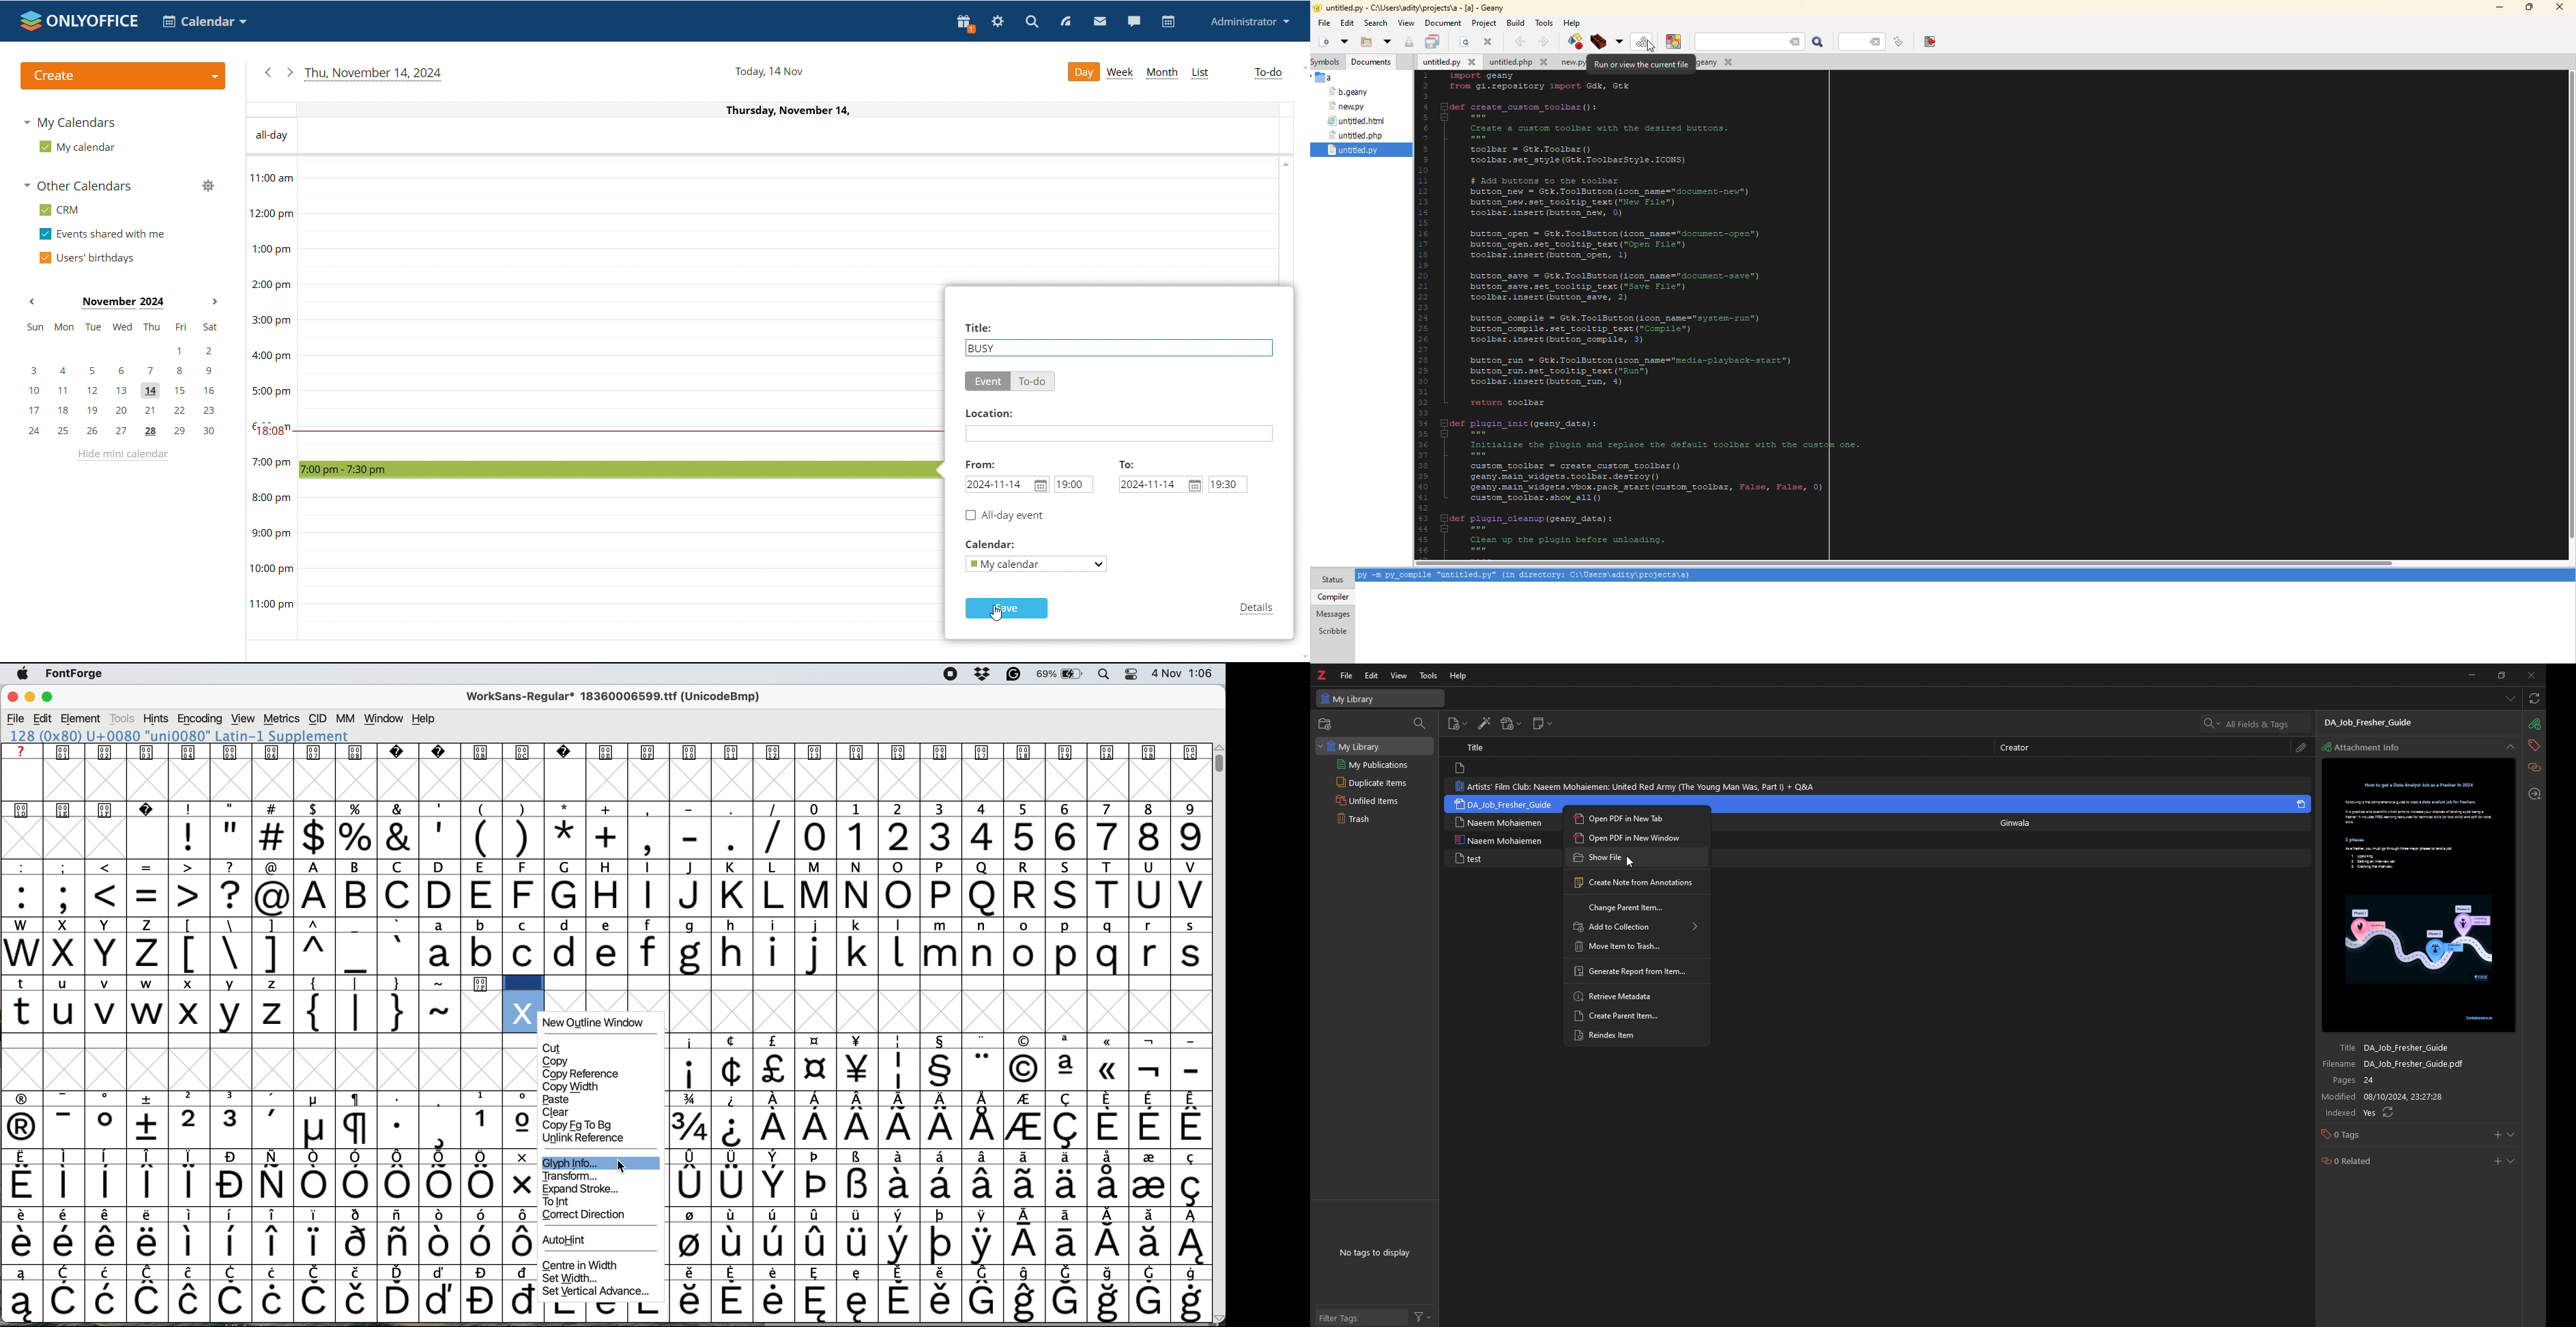 This screenshot has height=1344, width=2576. What do you see at coordinates (1376, 782) in the screenshot?
I see `duplicate items` at bounding box center [1376, 782].